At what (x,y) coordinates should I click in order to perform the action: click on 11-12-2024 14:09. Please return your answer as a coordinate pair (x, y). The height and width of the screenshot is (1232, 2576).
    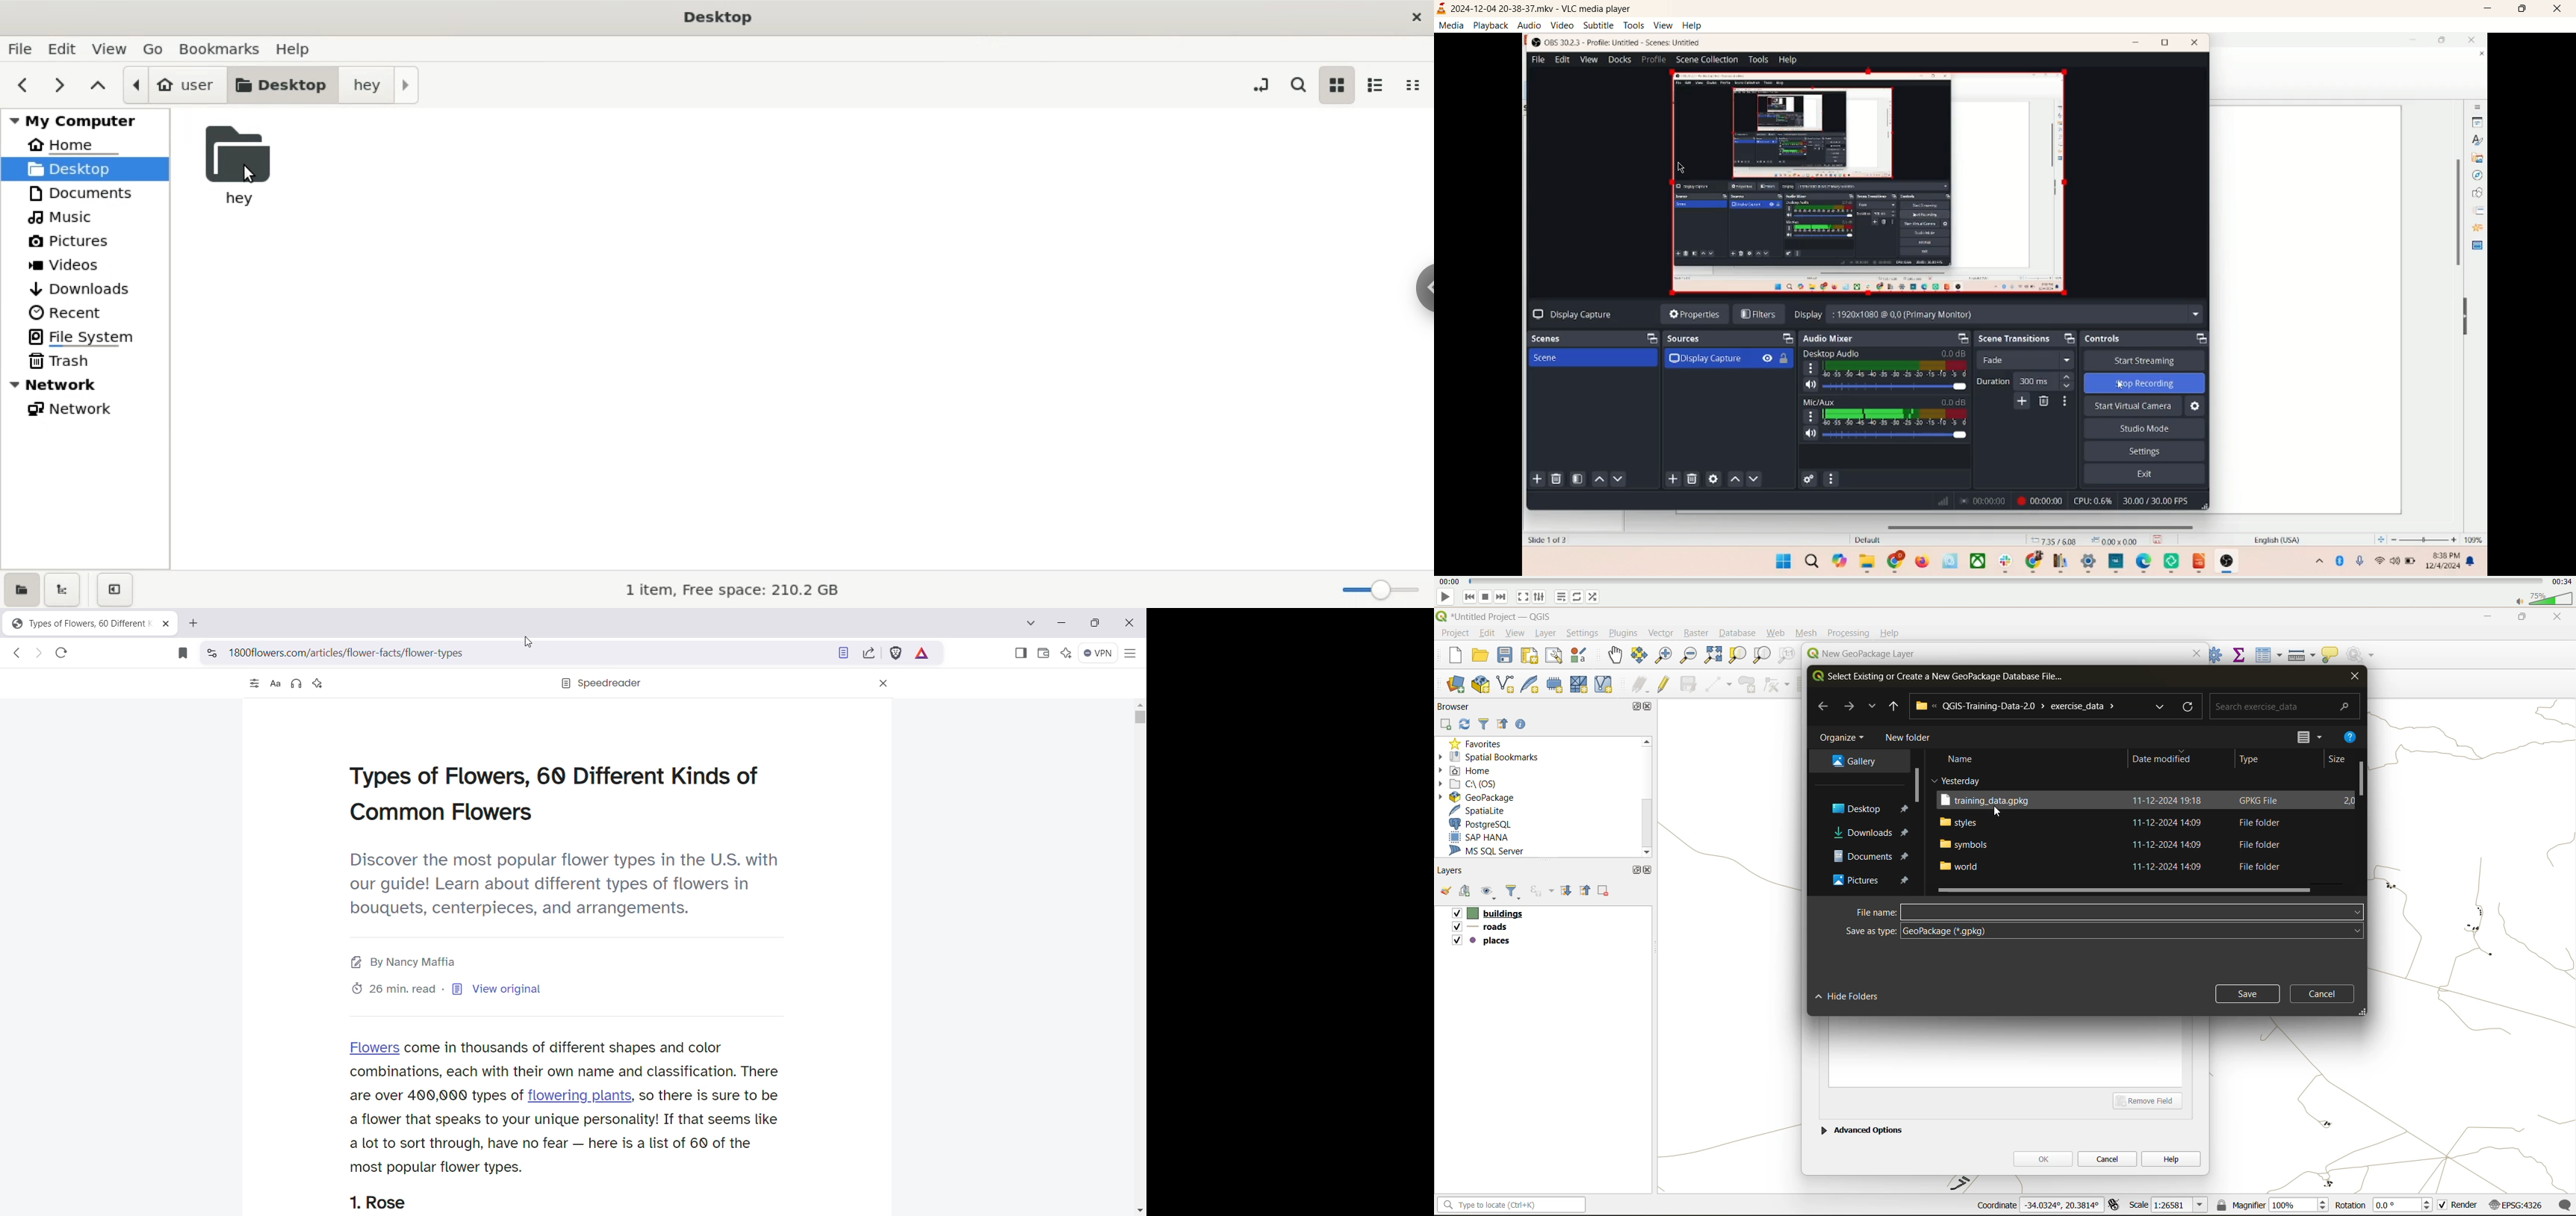
    Looking at the image, I should click on (2172, 822).